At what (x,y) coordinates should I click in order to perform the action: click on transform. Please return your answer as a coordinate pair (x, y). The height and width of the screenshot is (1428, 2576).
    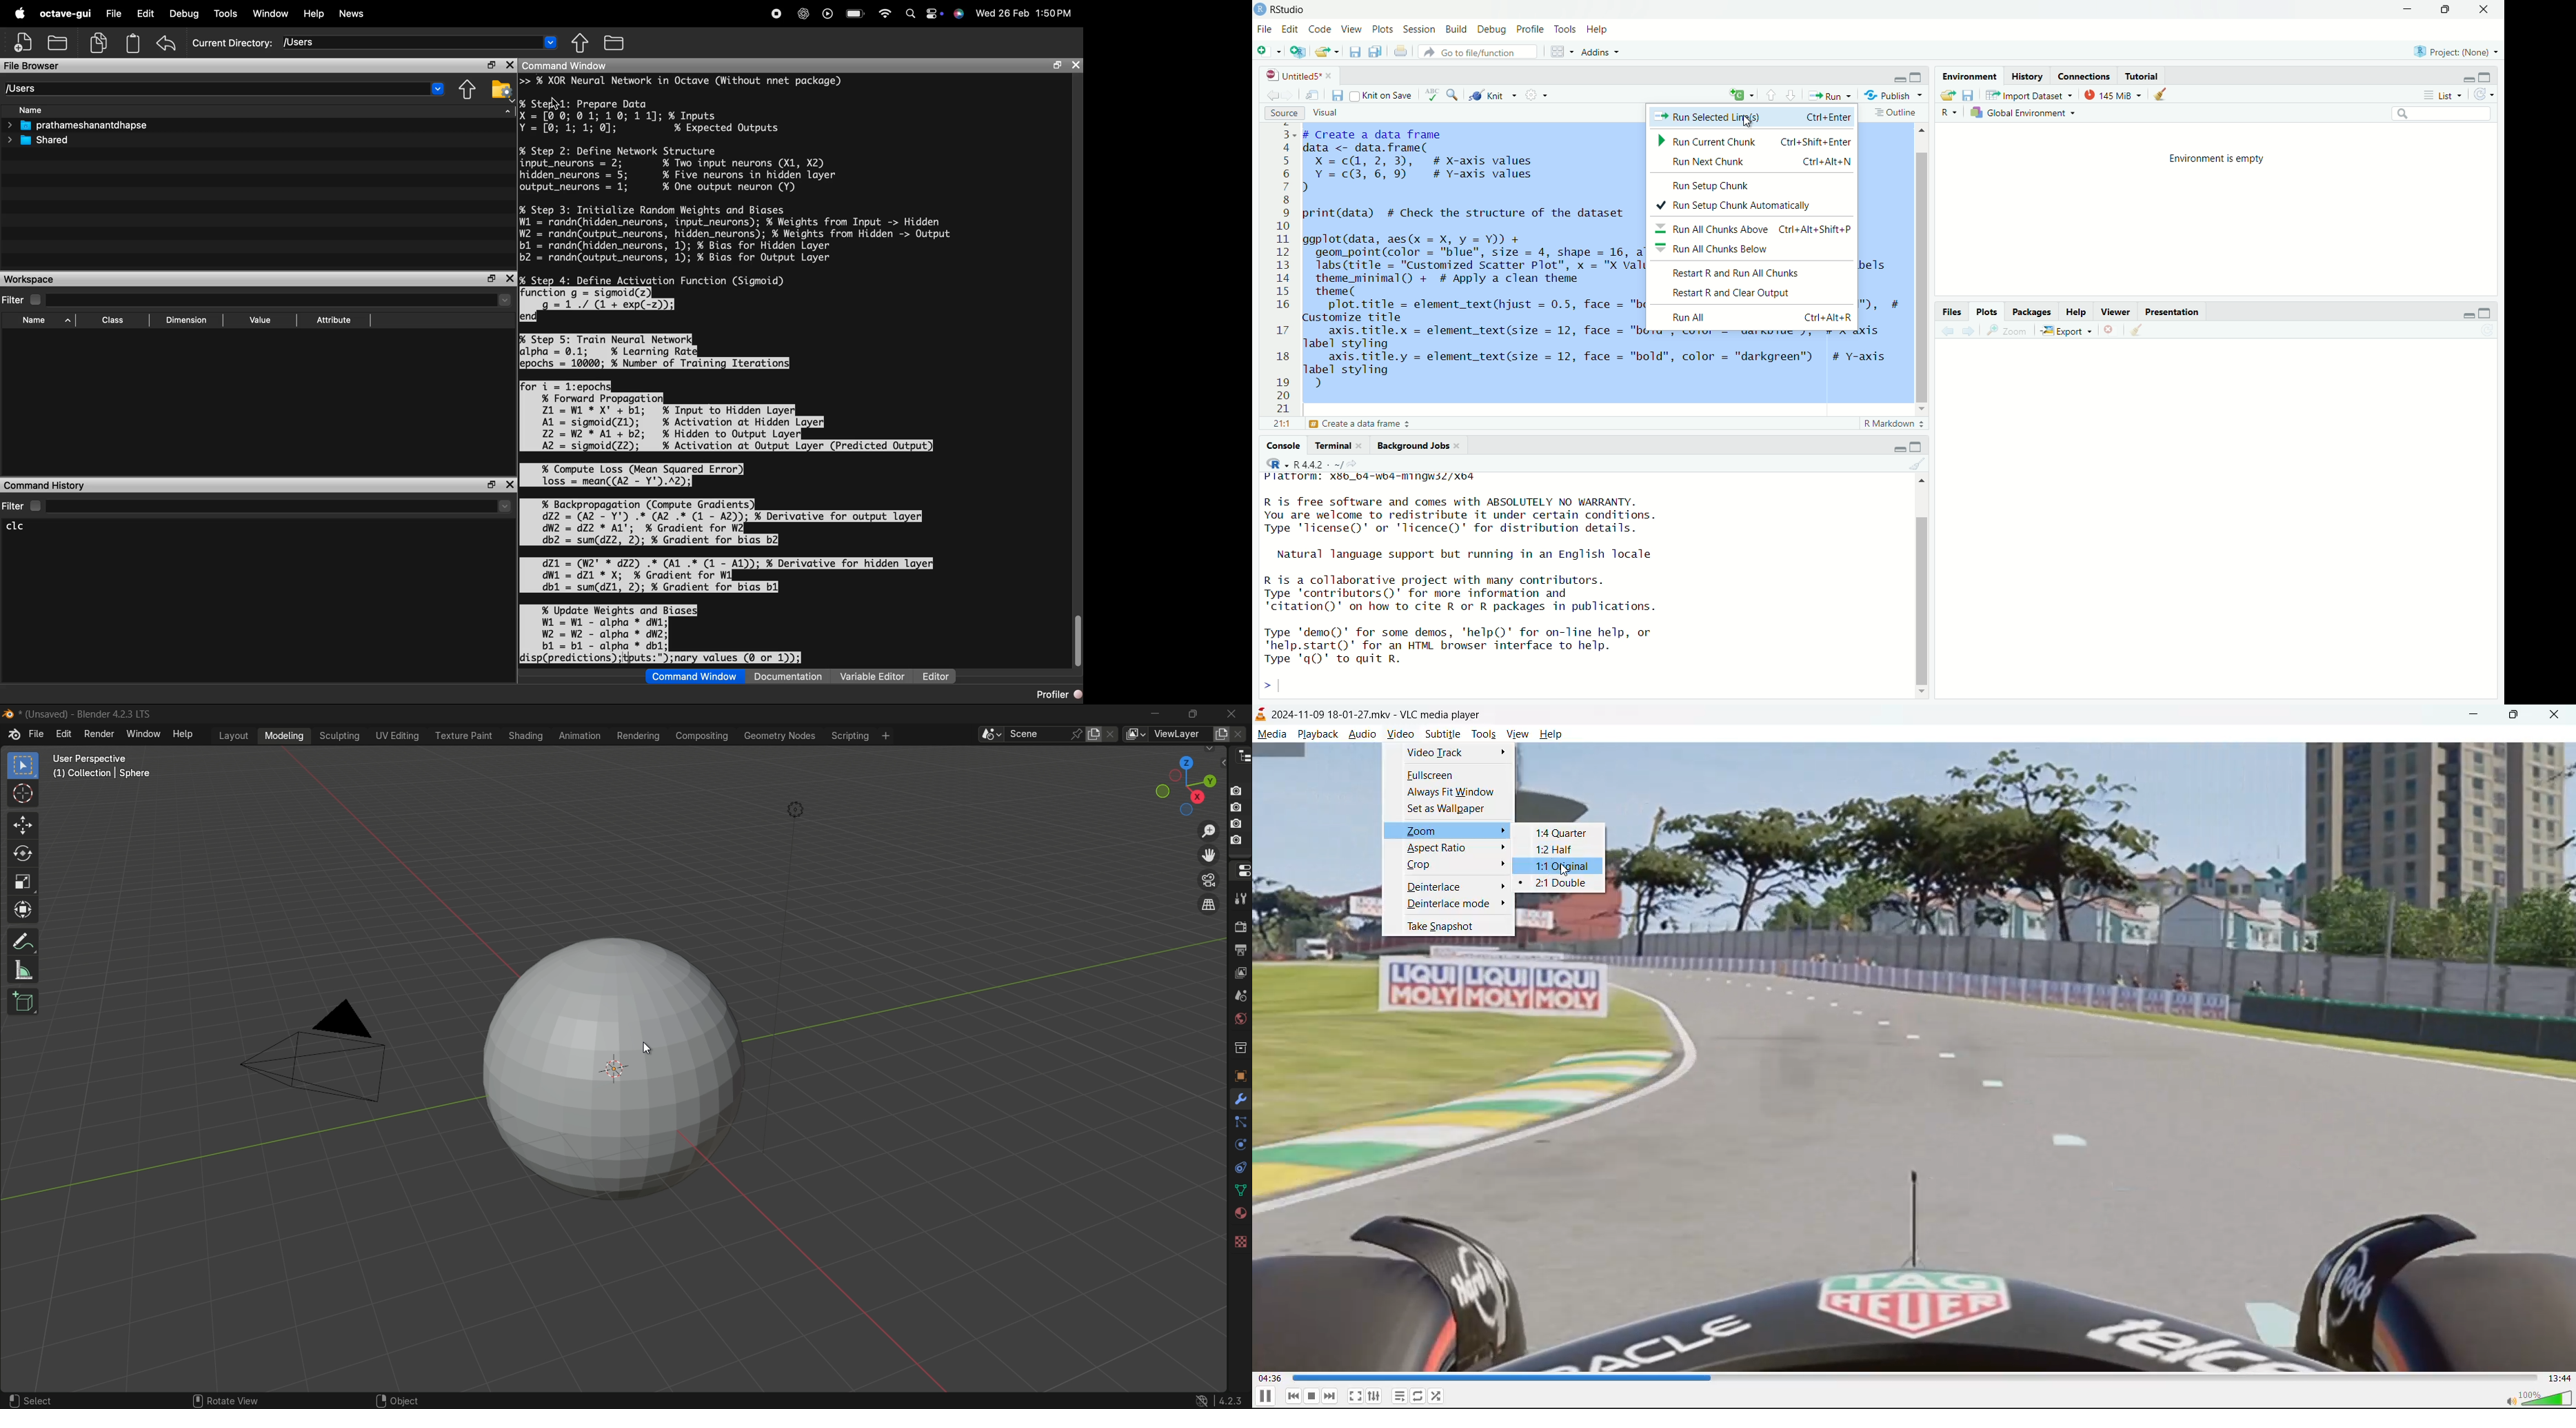
    Looking at the image, I should click on (23, 911).